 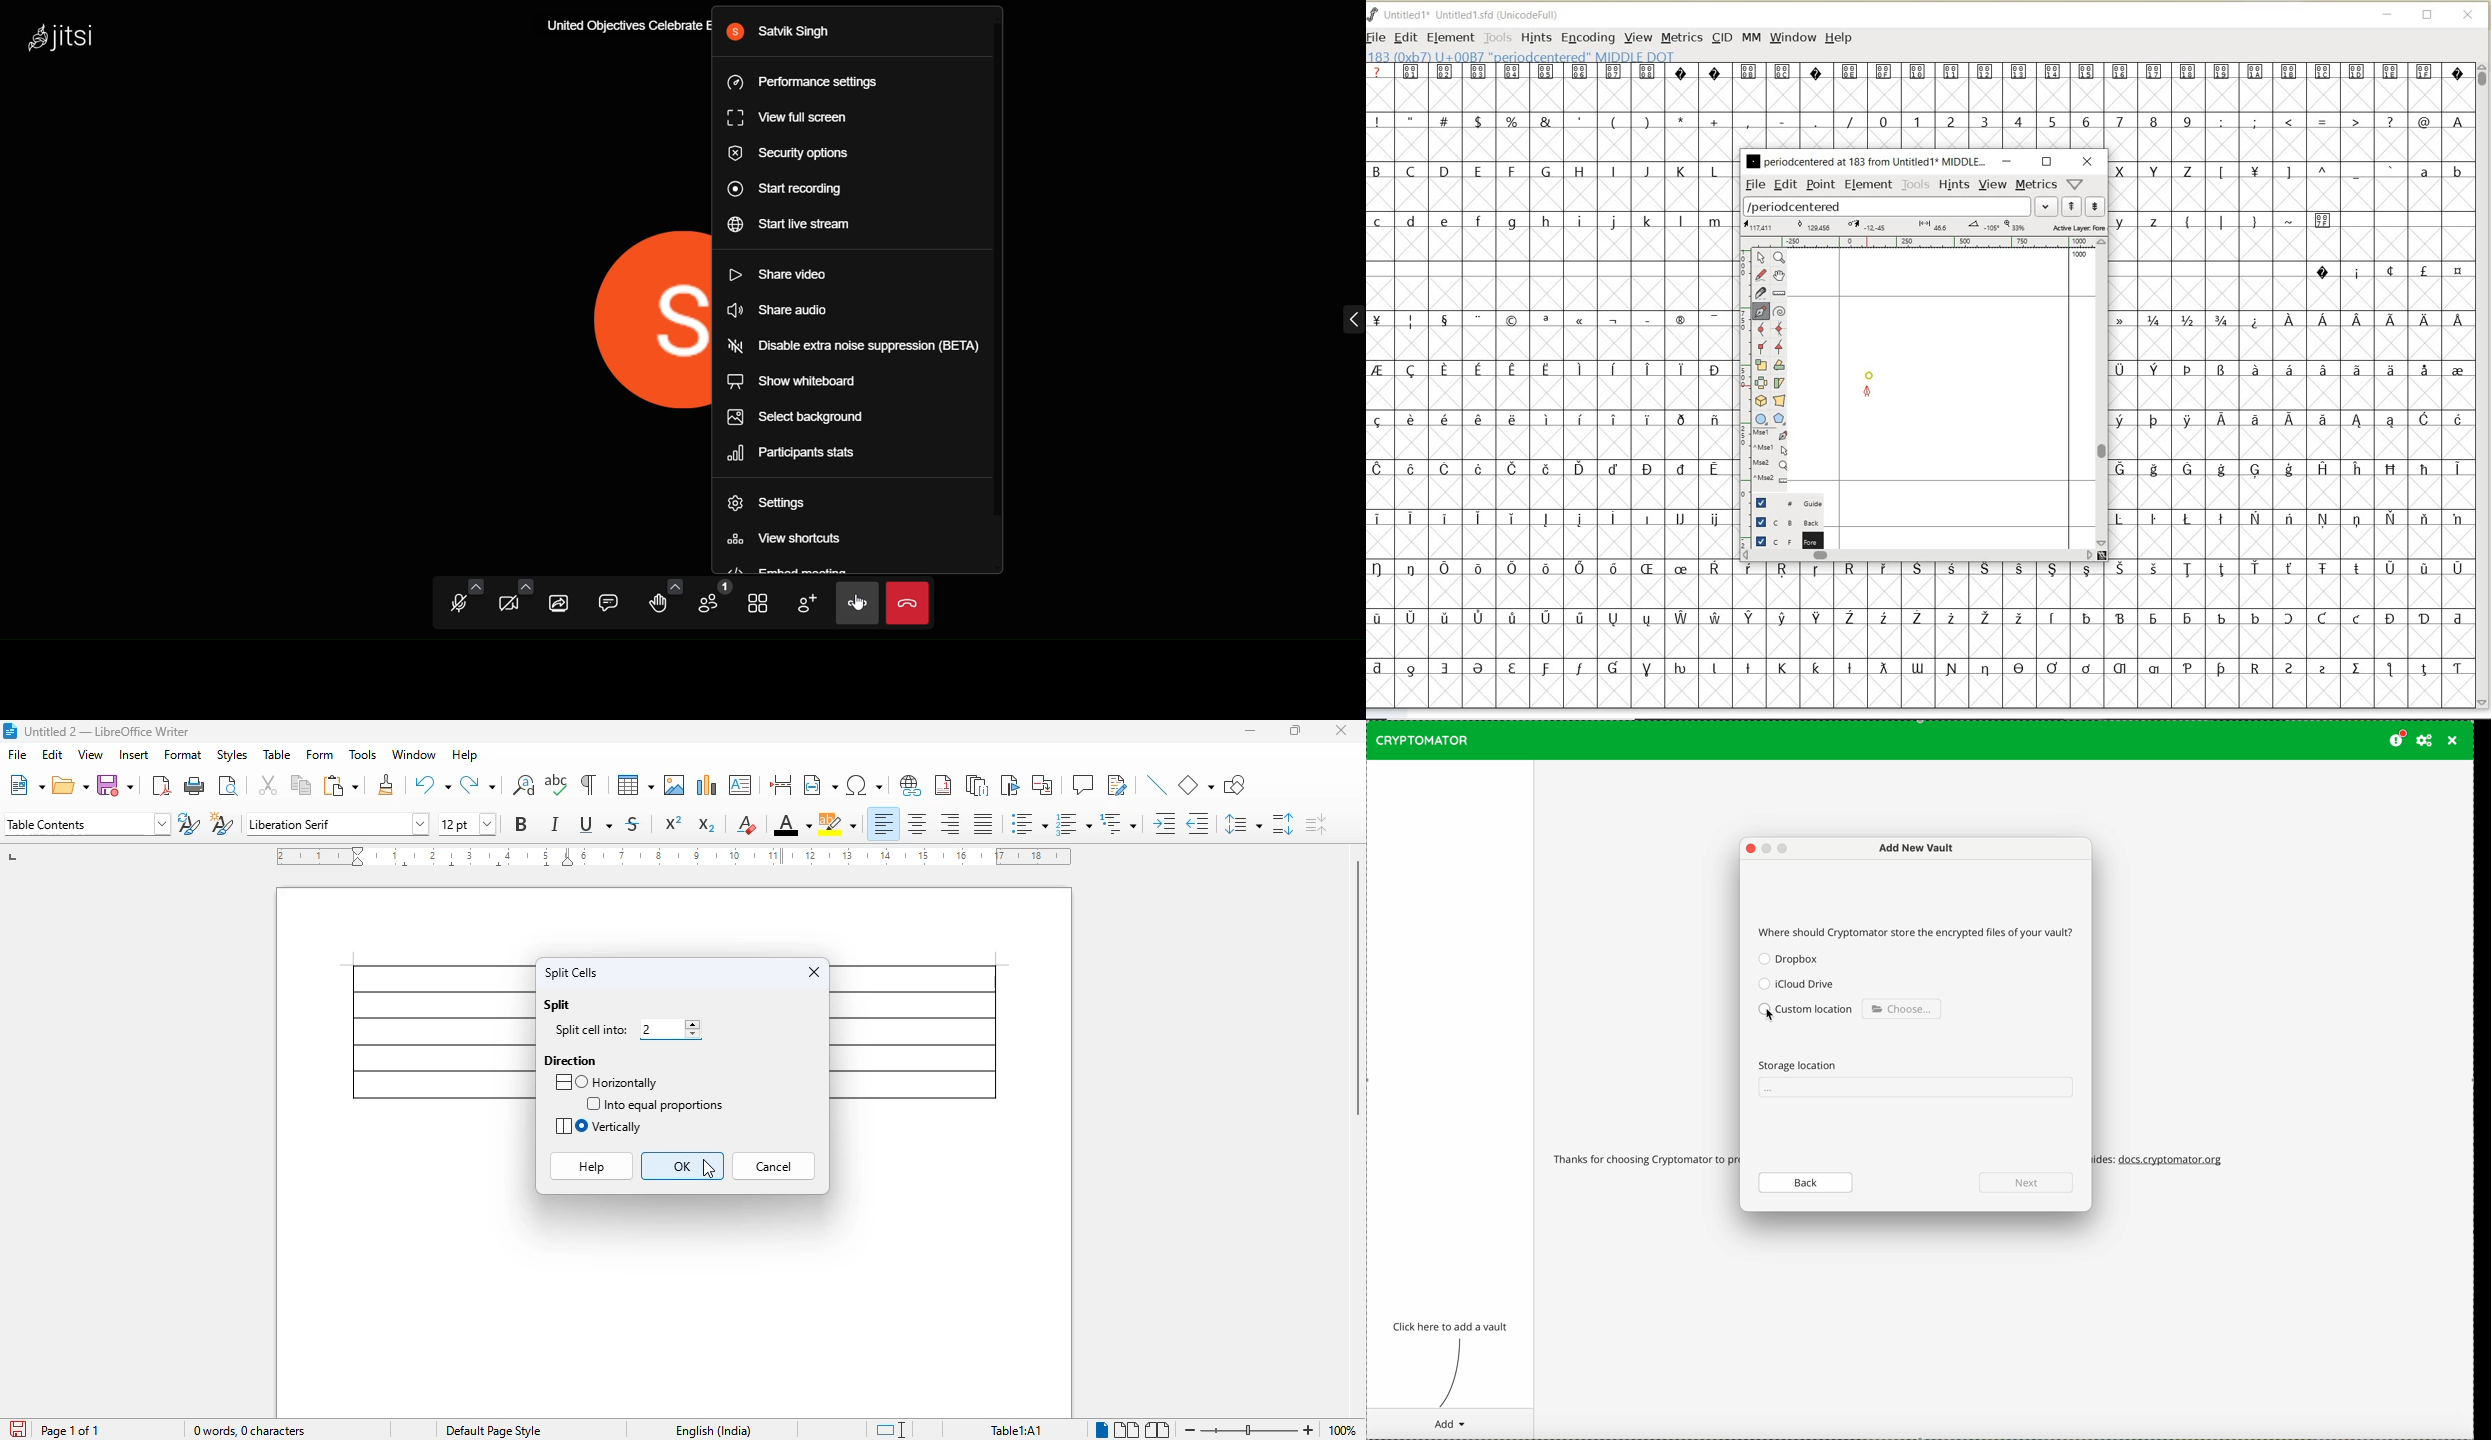 I want to click on scrollbar, so click(x=2103, y=392).